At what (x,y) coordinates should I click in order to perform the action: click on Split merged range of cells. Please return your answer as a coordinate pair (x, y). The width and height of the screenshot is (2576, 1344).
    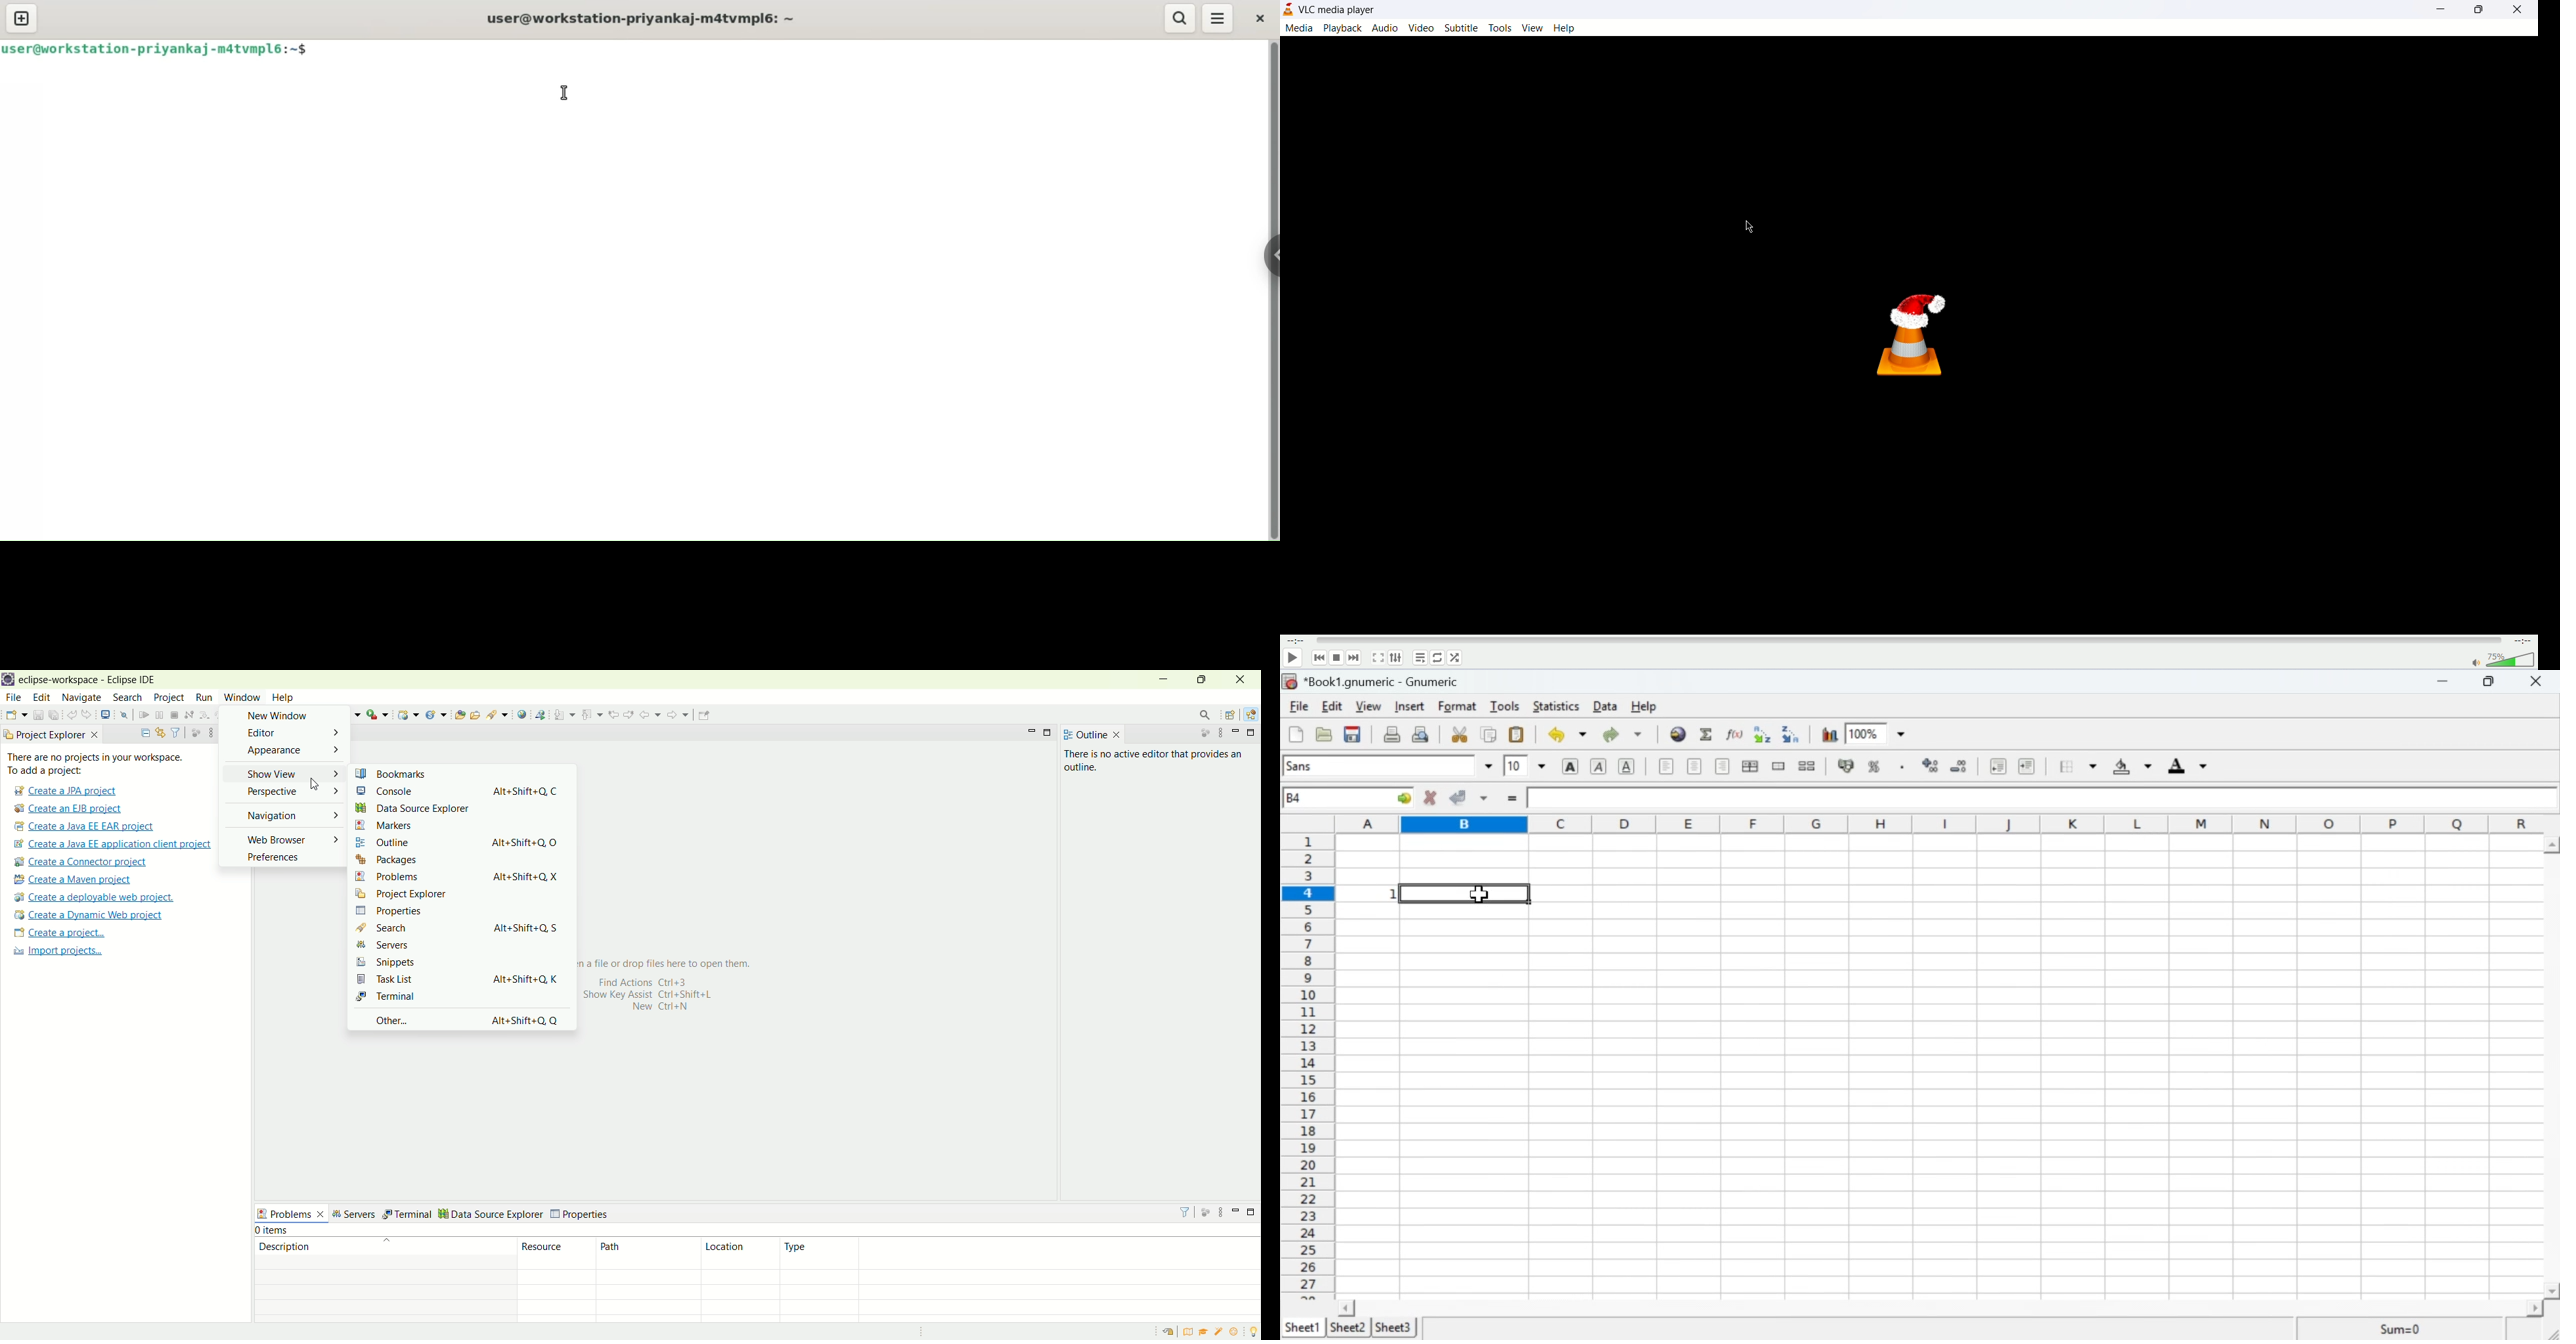
    Looking at the image, I should click on (1807, 765).